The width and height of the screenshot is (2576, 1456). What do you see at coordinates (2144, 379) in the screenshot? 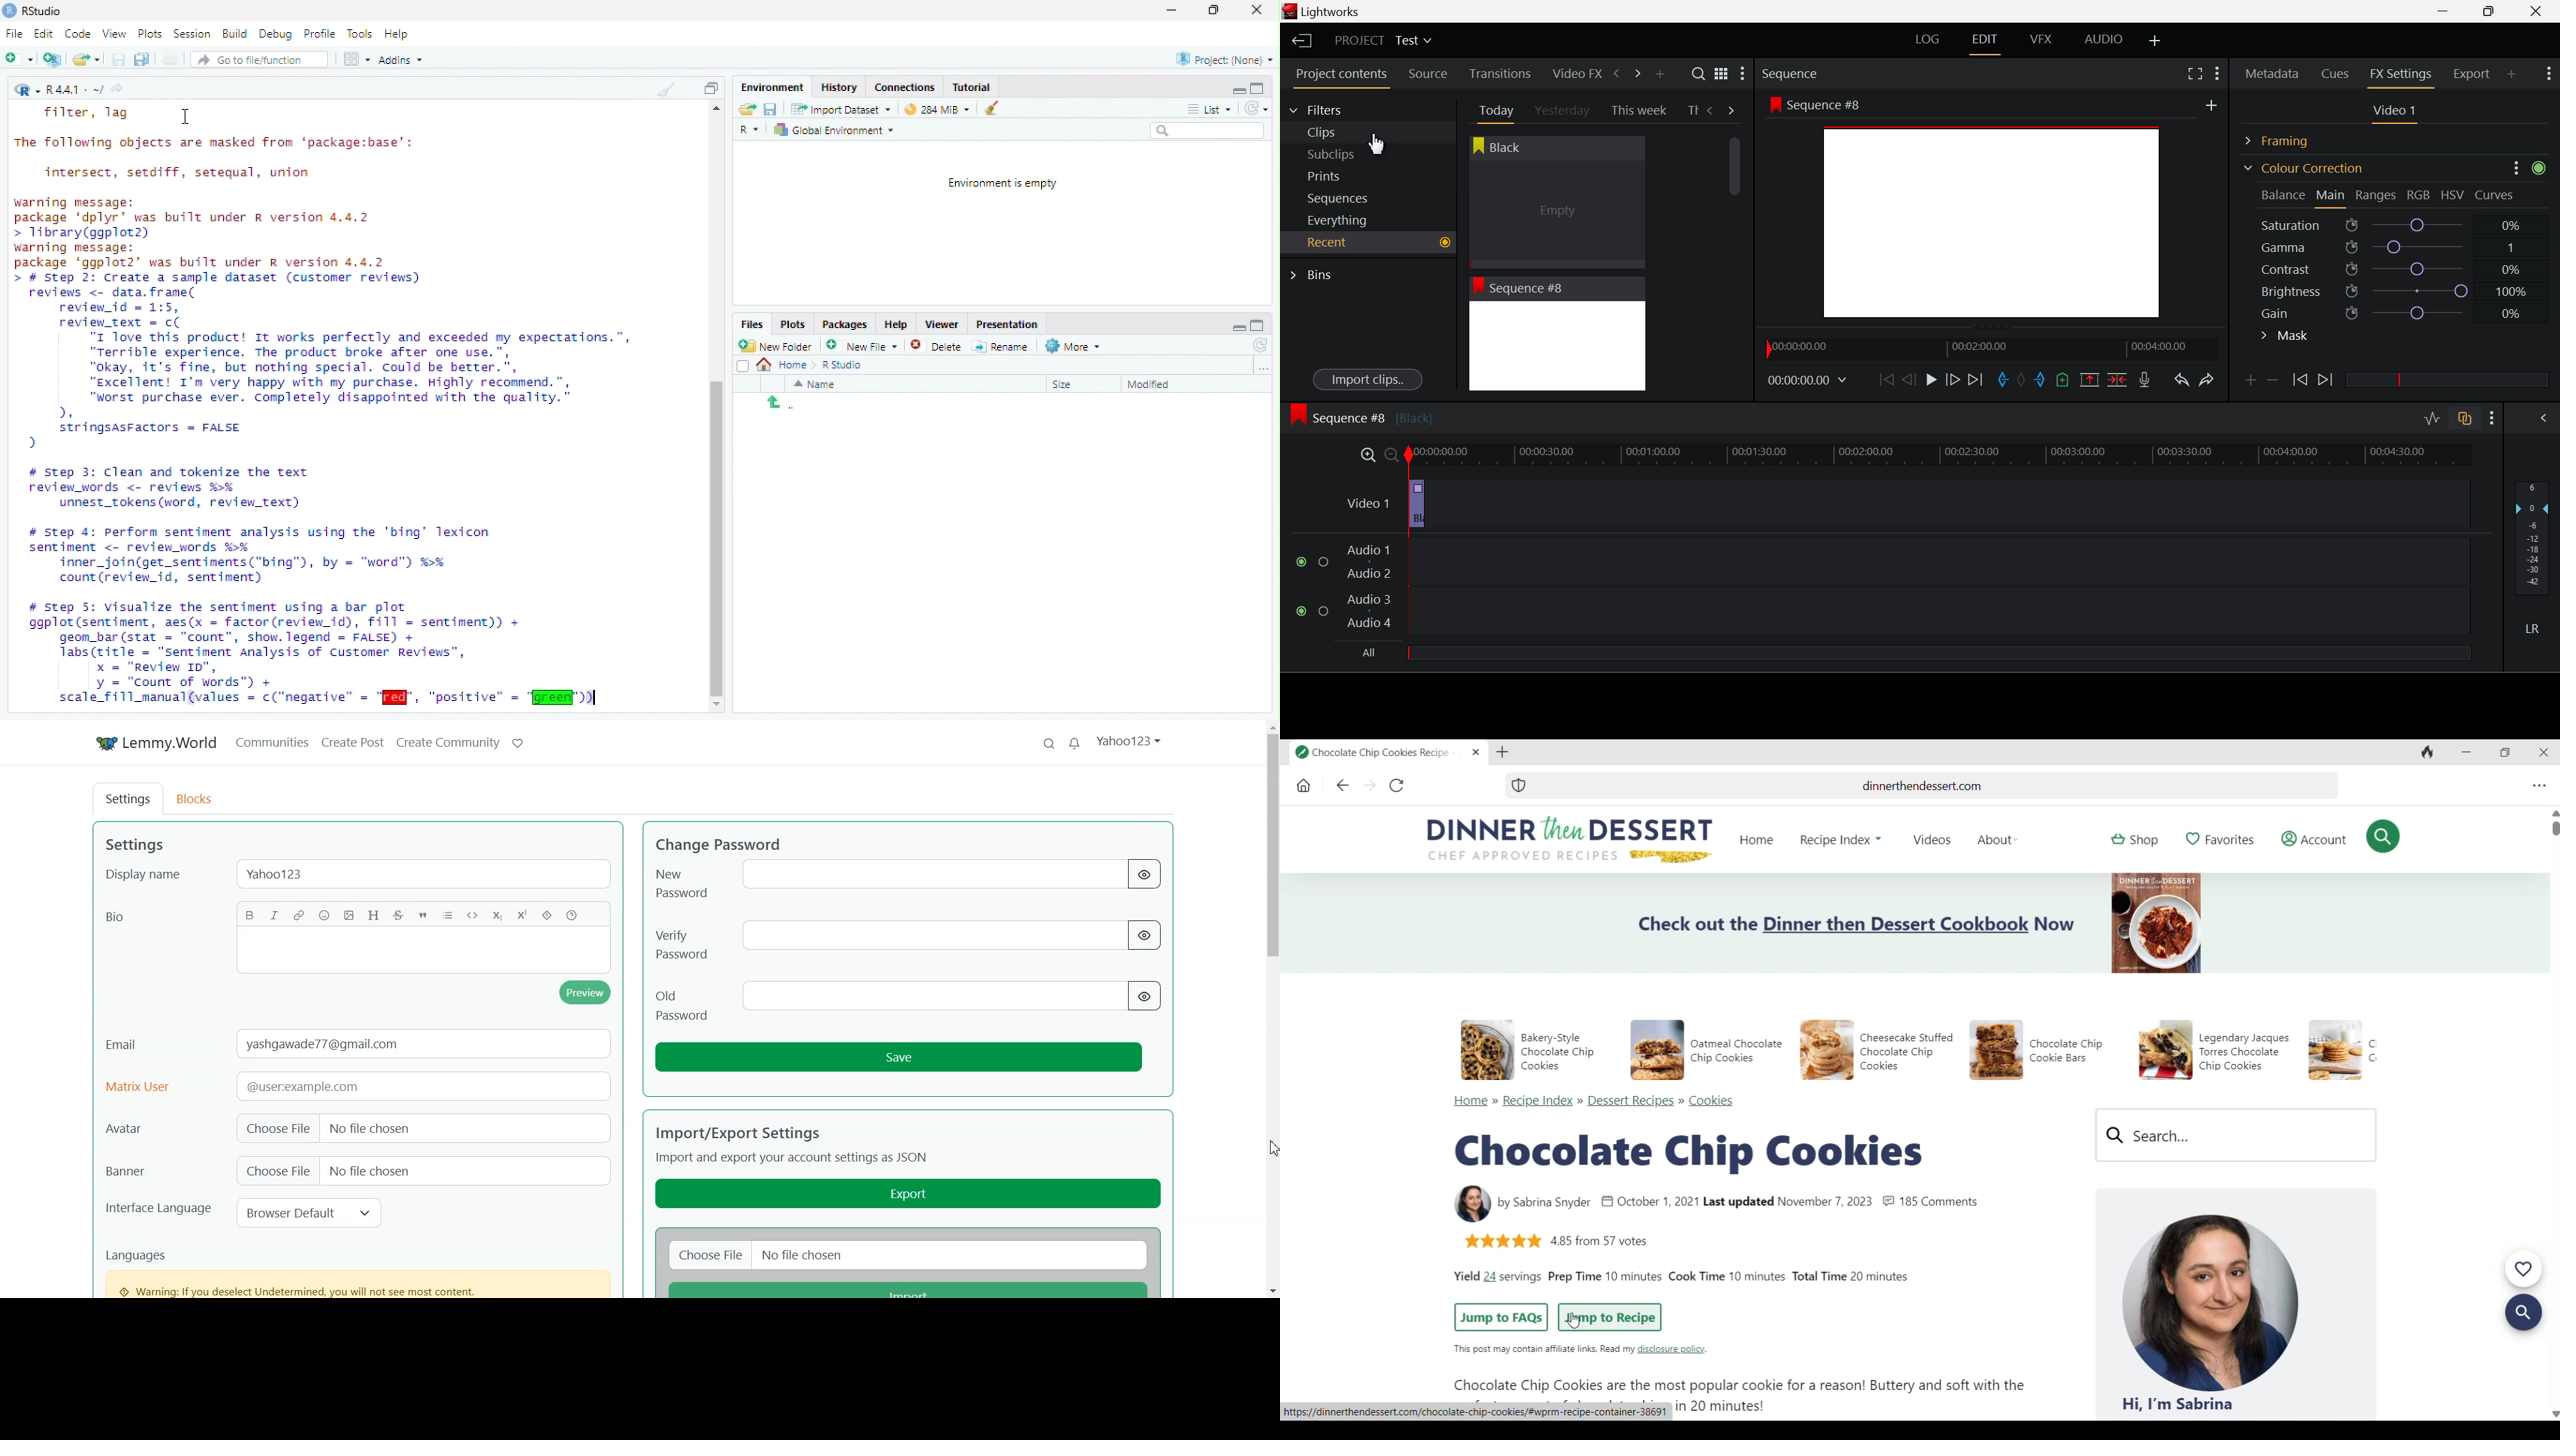
I see `Recrod Voiceover` at bounding box center [2144, 379].